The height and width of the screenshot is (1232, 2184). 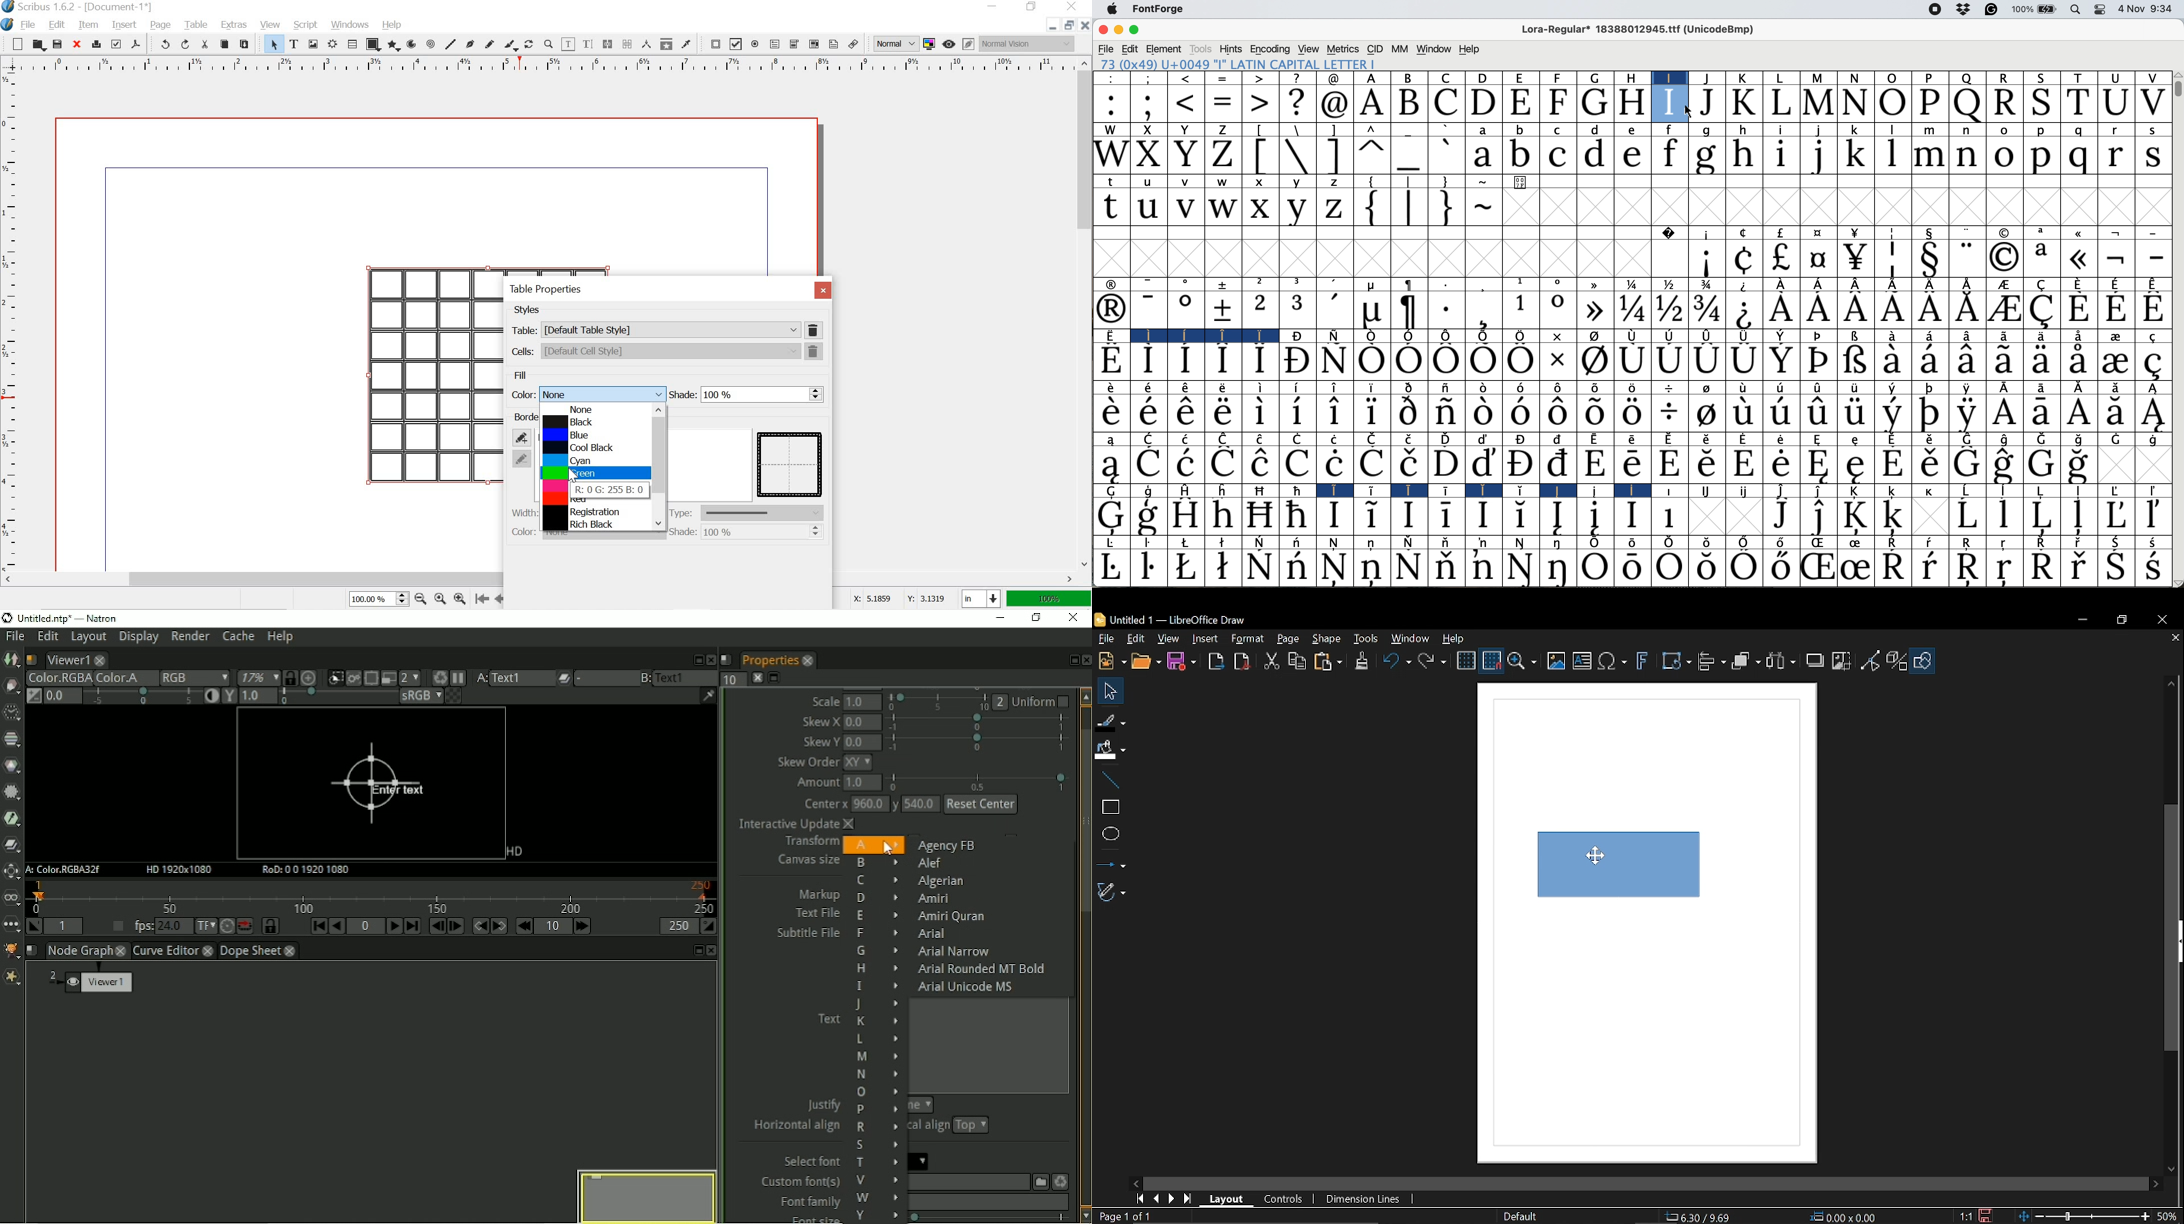 I want to click on @, so click(x=1333, y=105).